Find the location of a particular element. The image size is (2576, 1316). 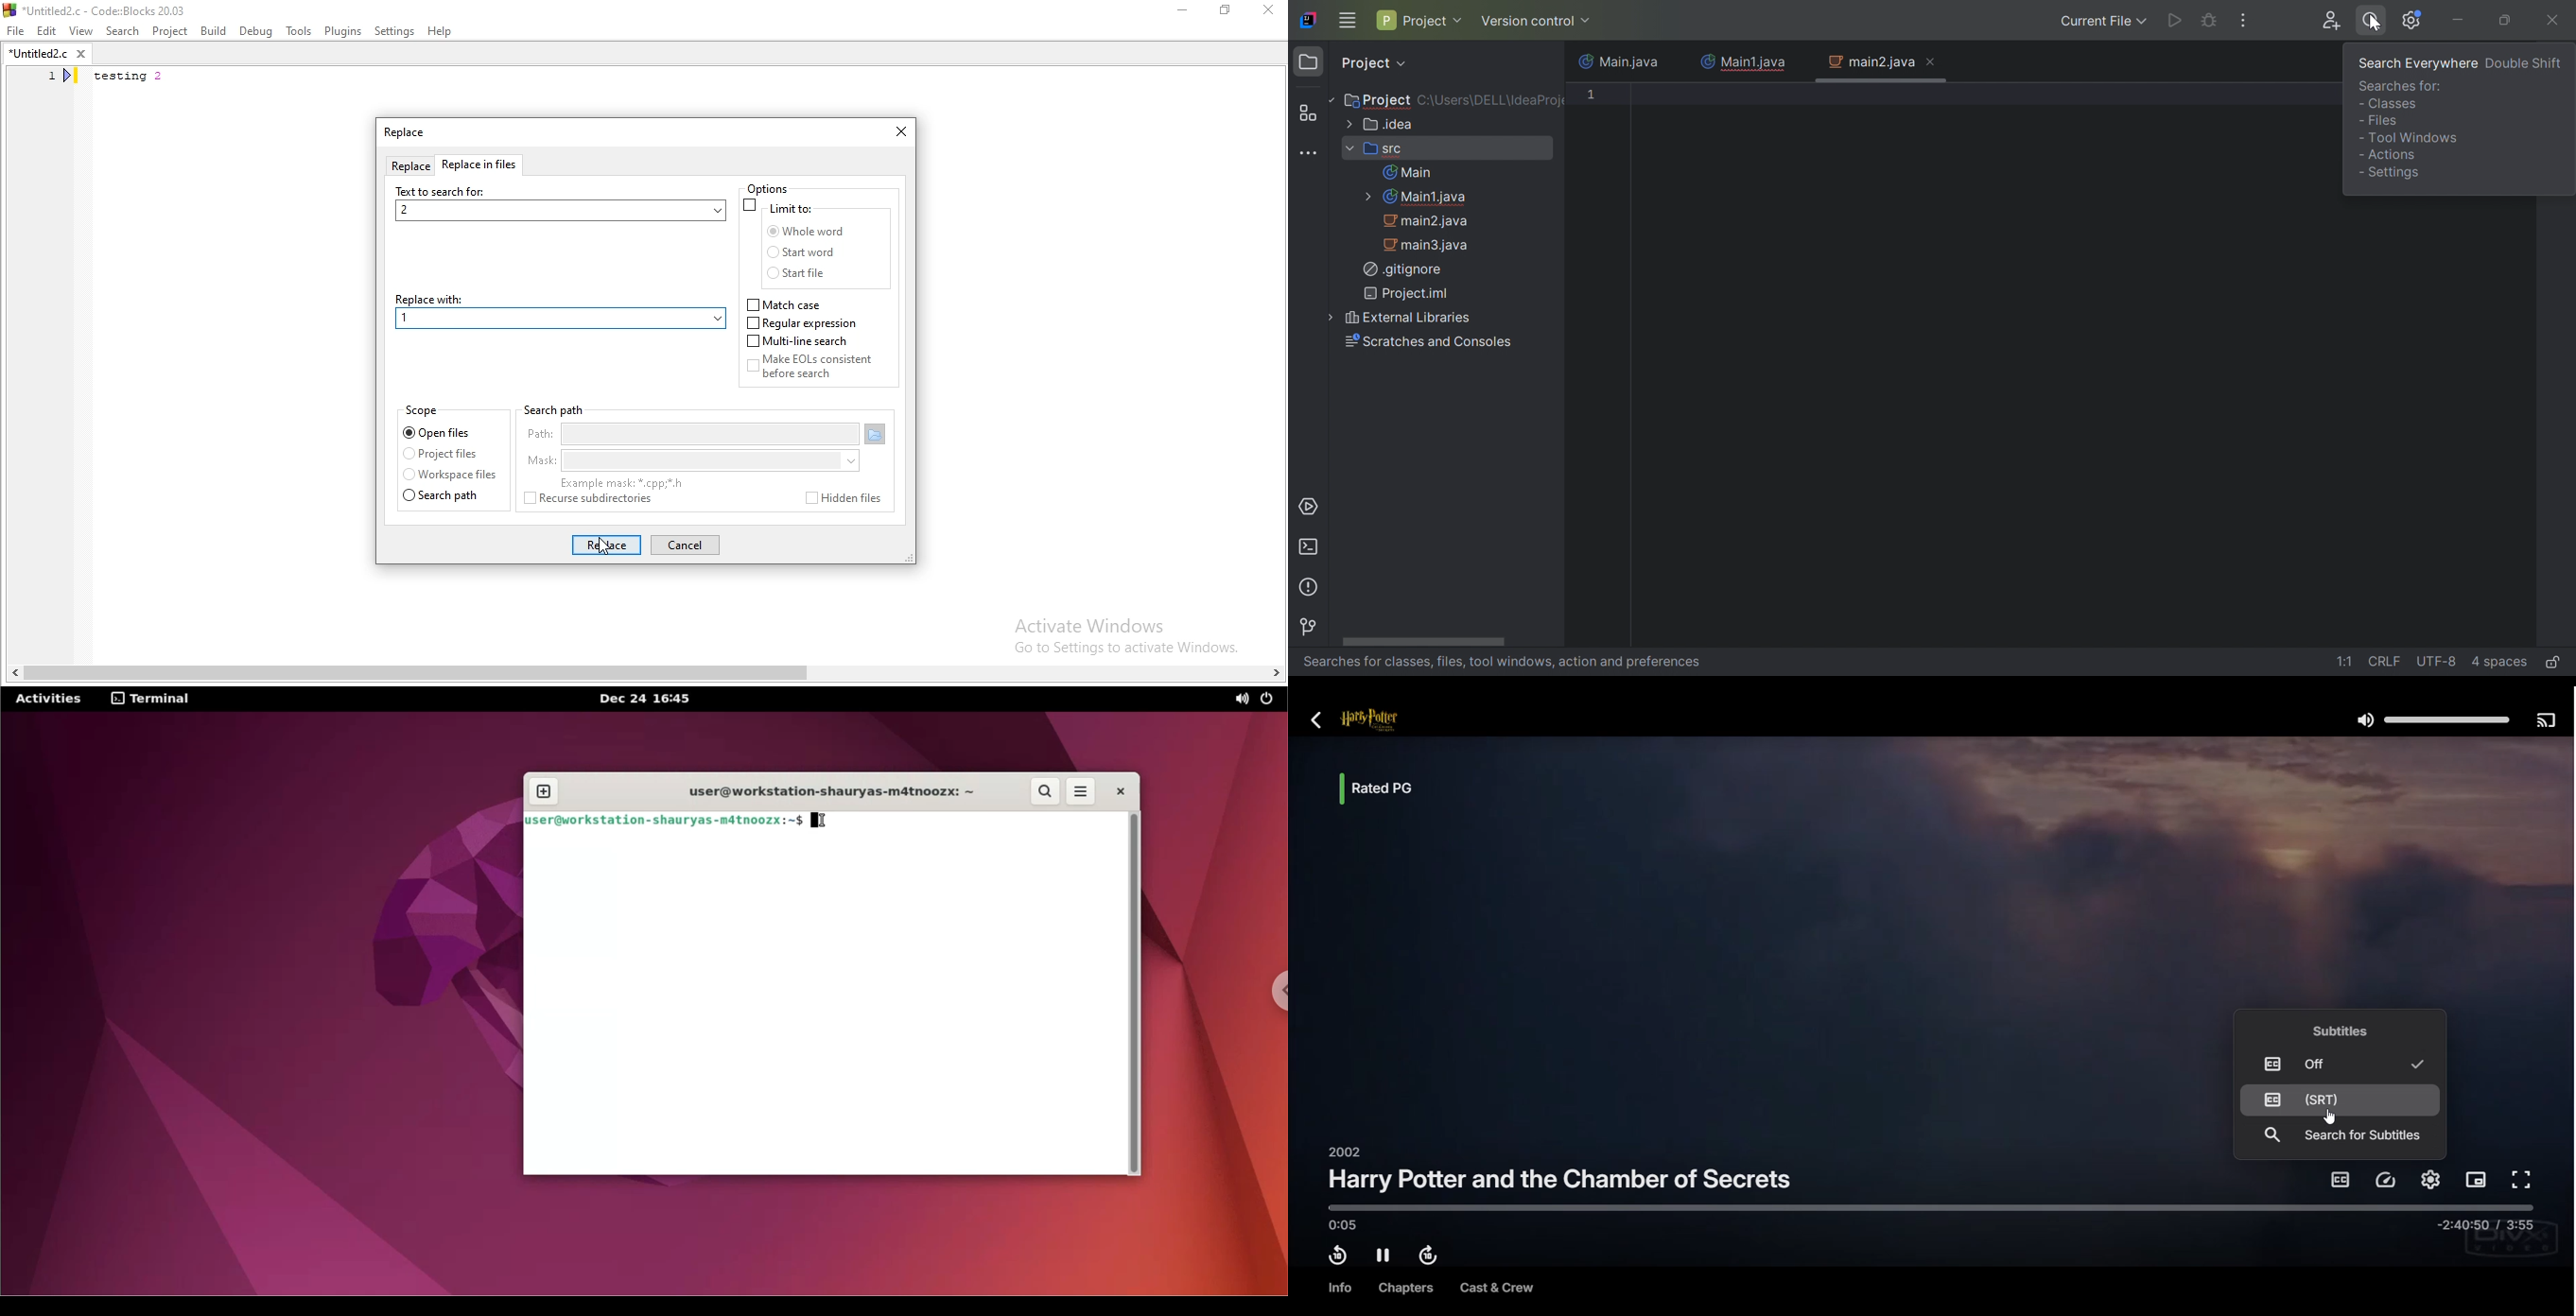

Version Control is located at coordinates (1308, 628).